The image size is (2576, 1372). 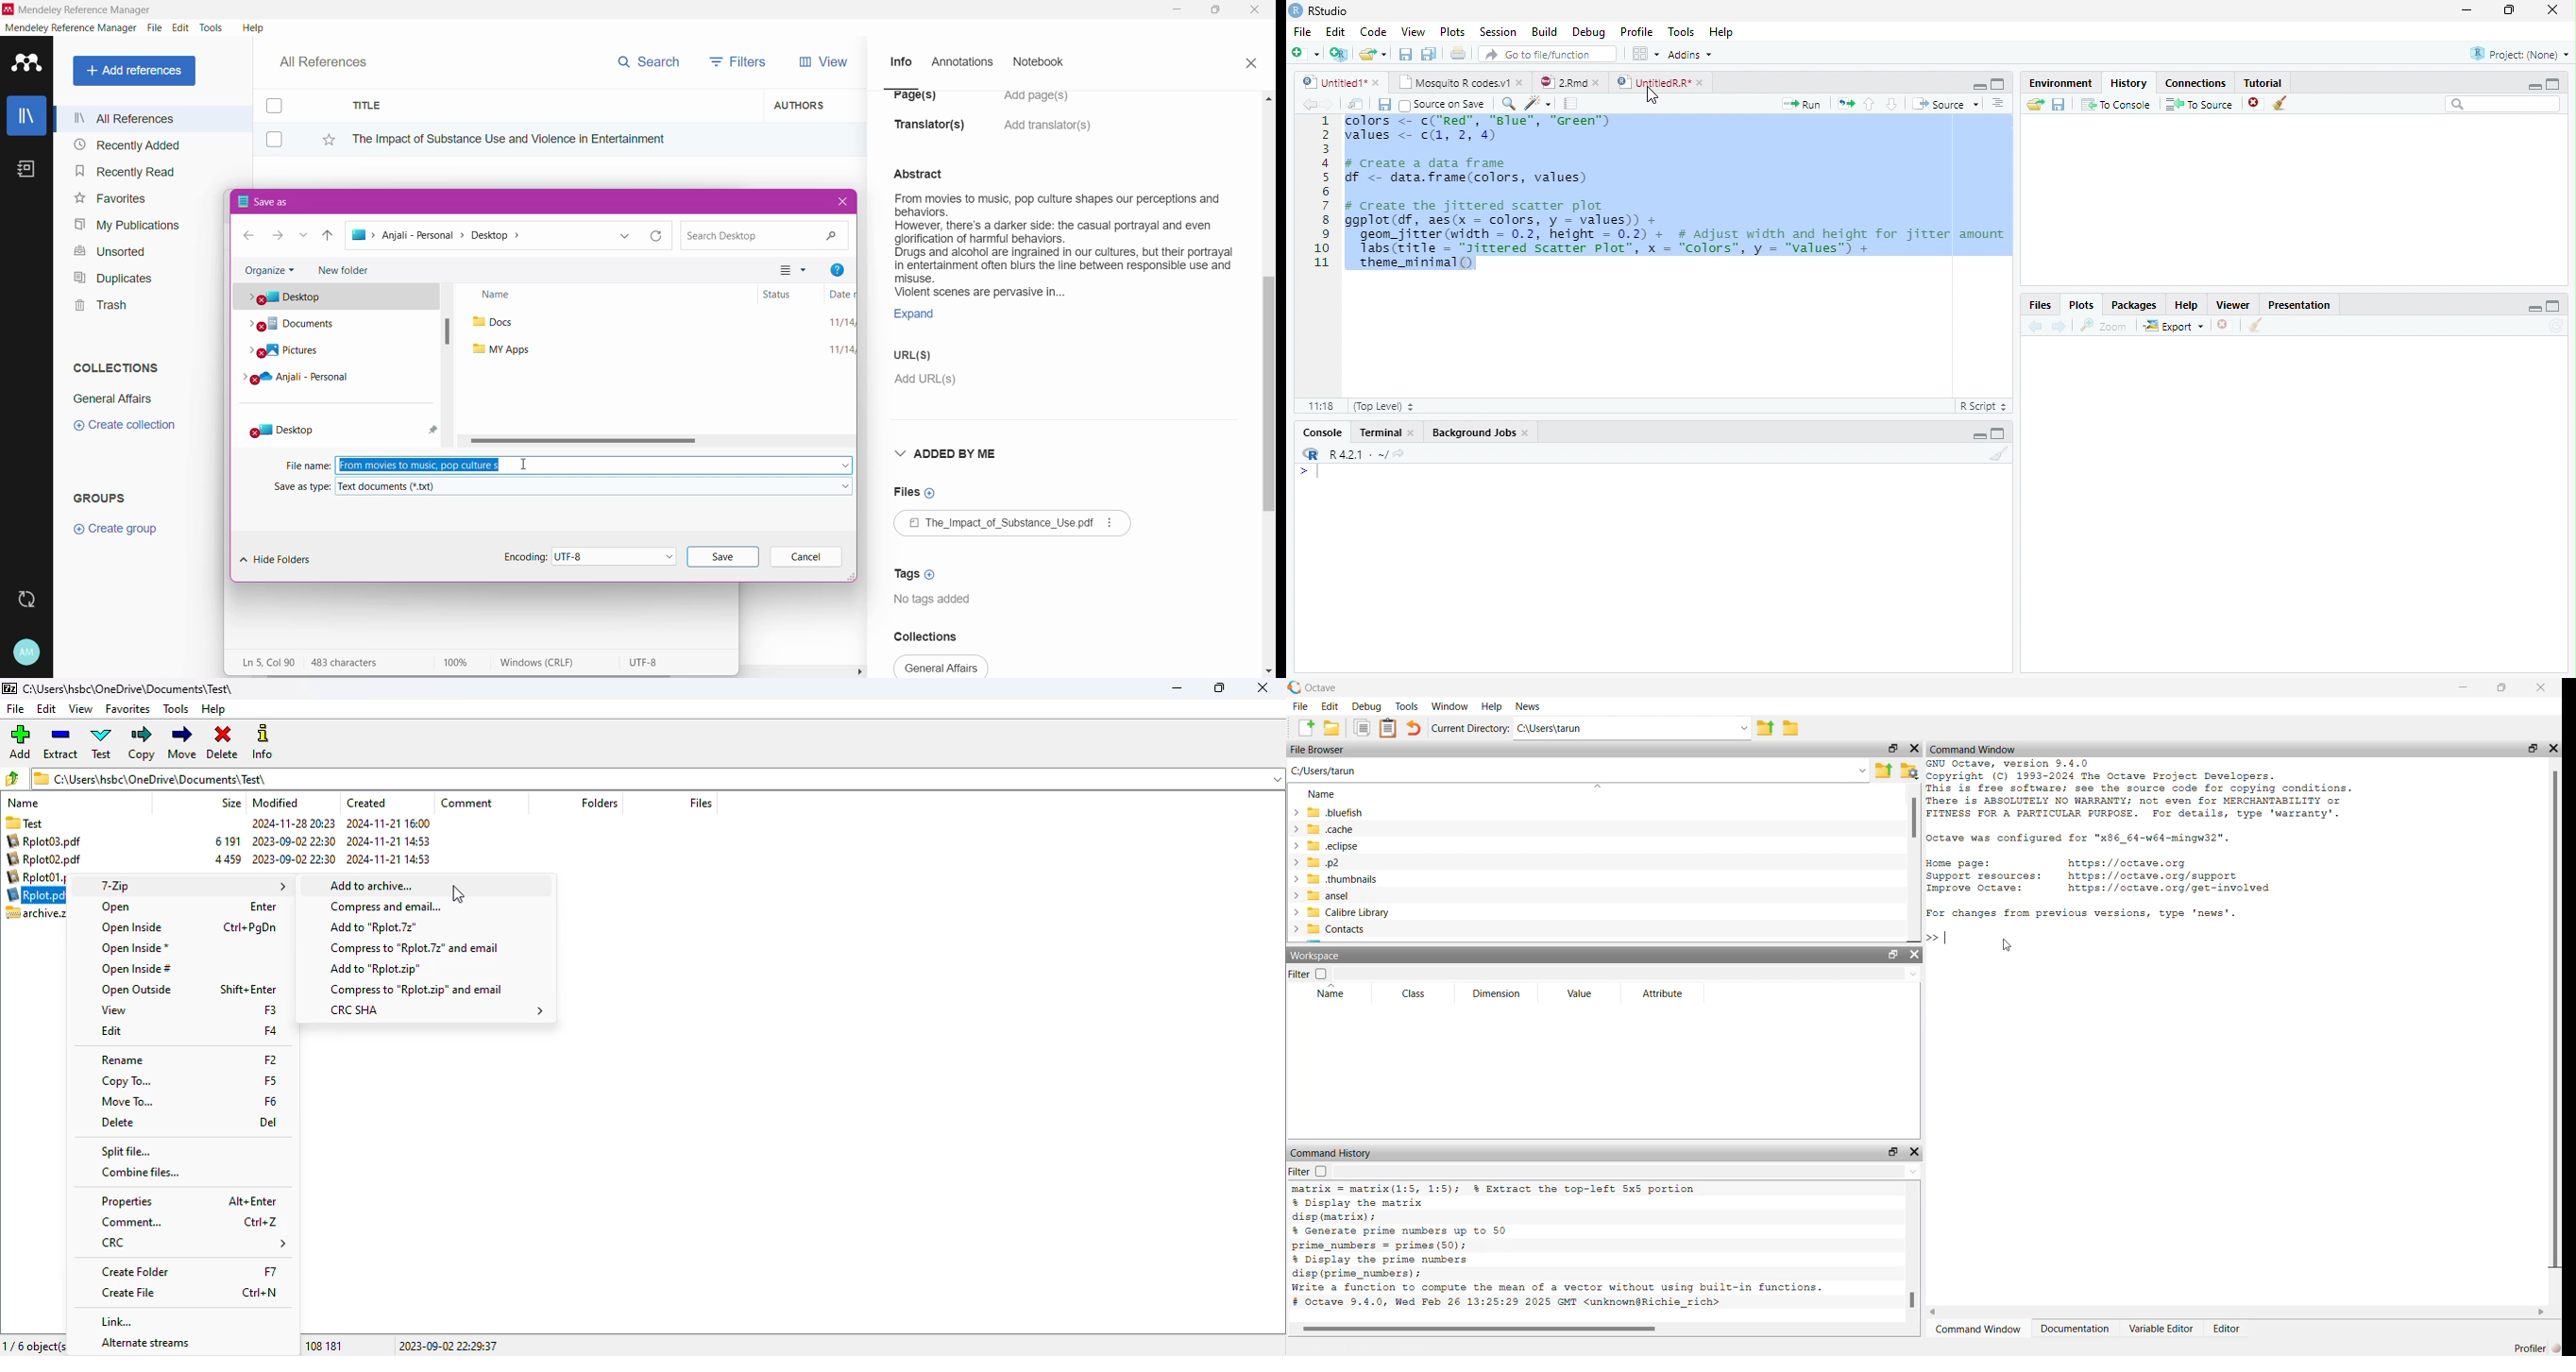 I want to click on Close, so click(x=1256, y=11).